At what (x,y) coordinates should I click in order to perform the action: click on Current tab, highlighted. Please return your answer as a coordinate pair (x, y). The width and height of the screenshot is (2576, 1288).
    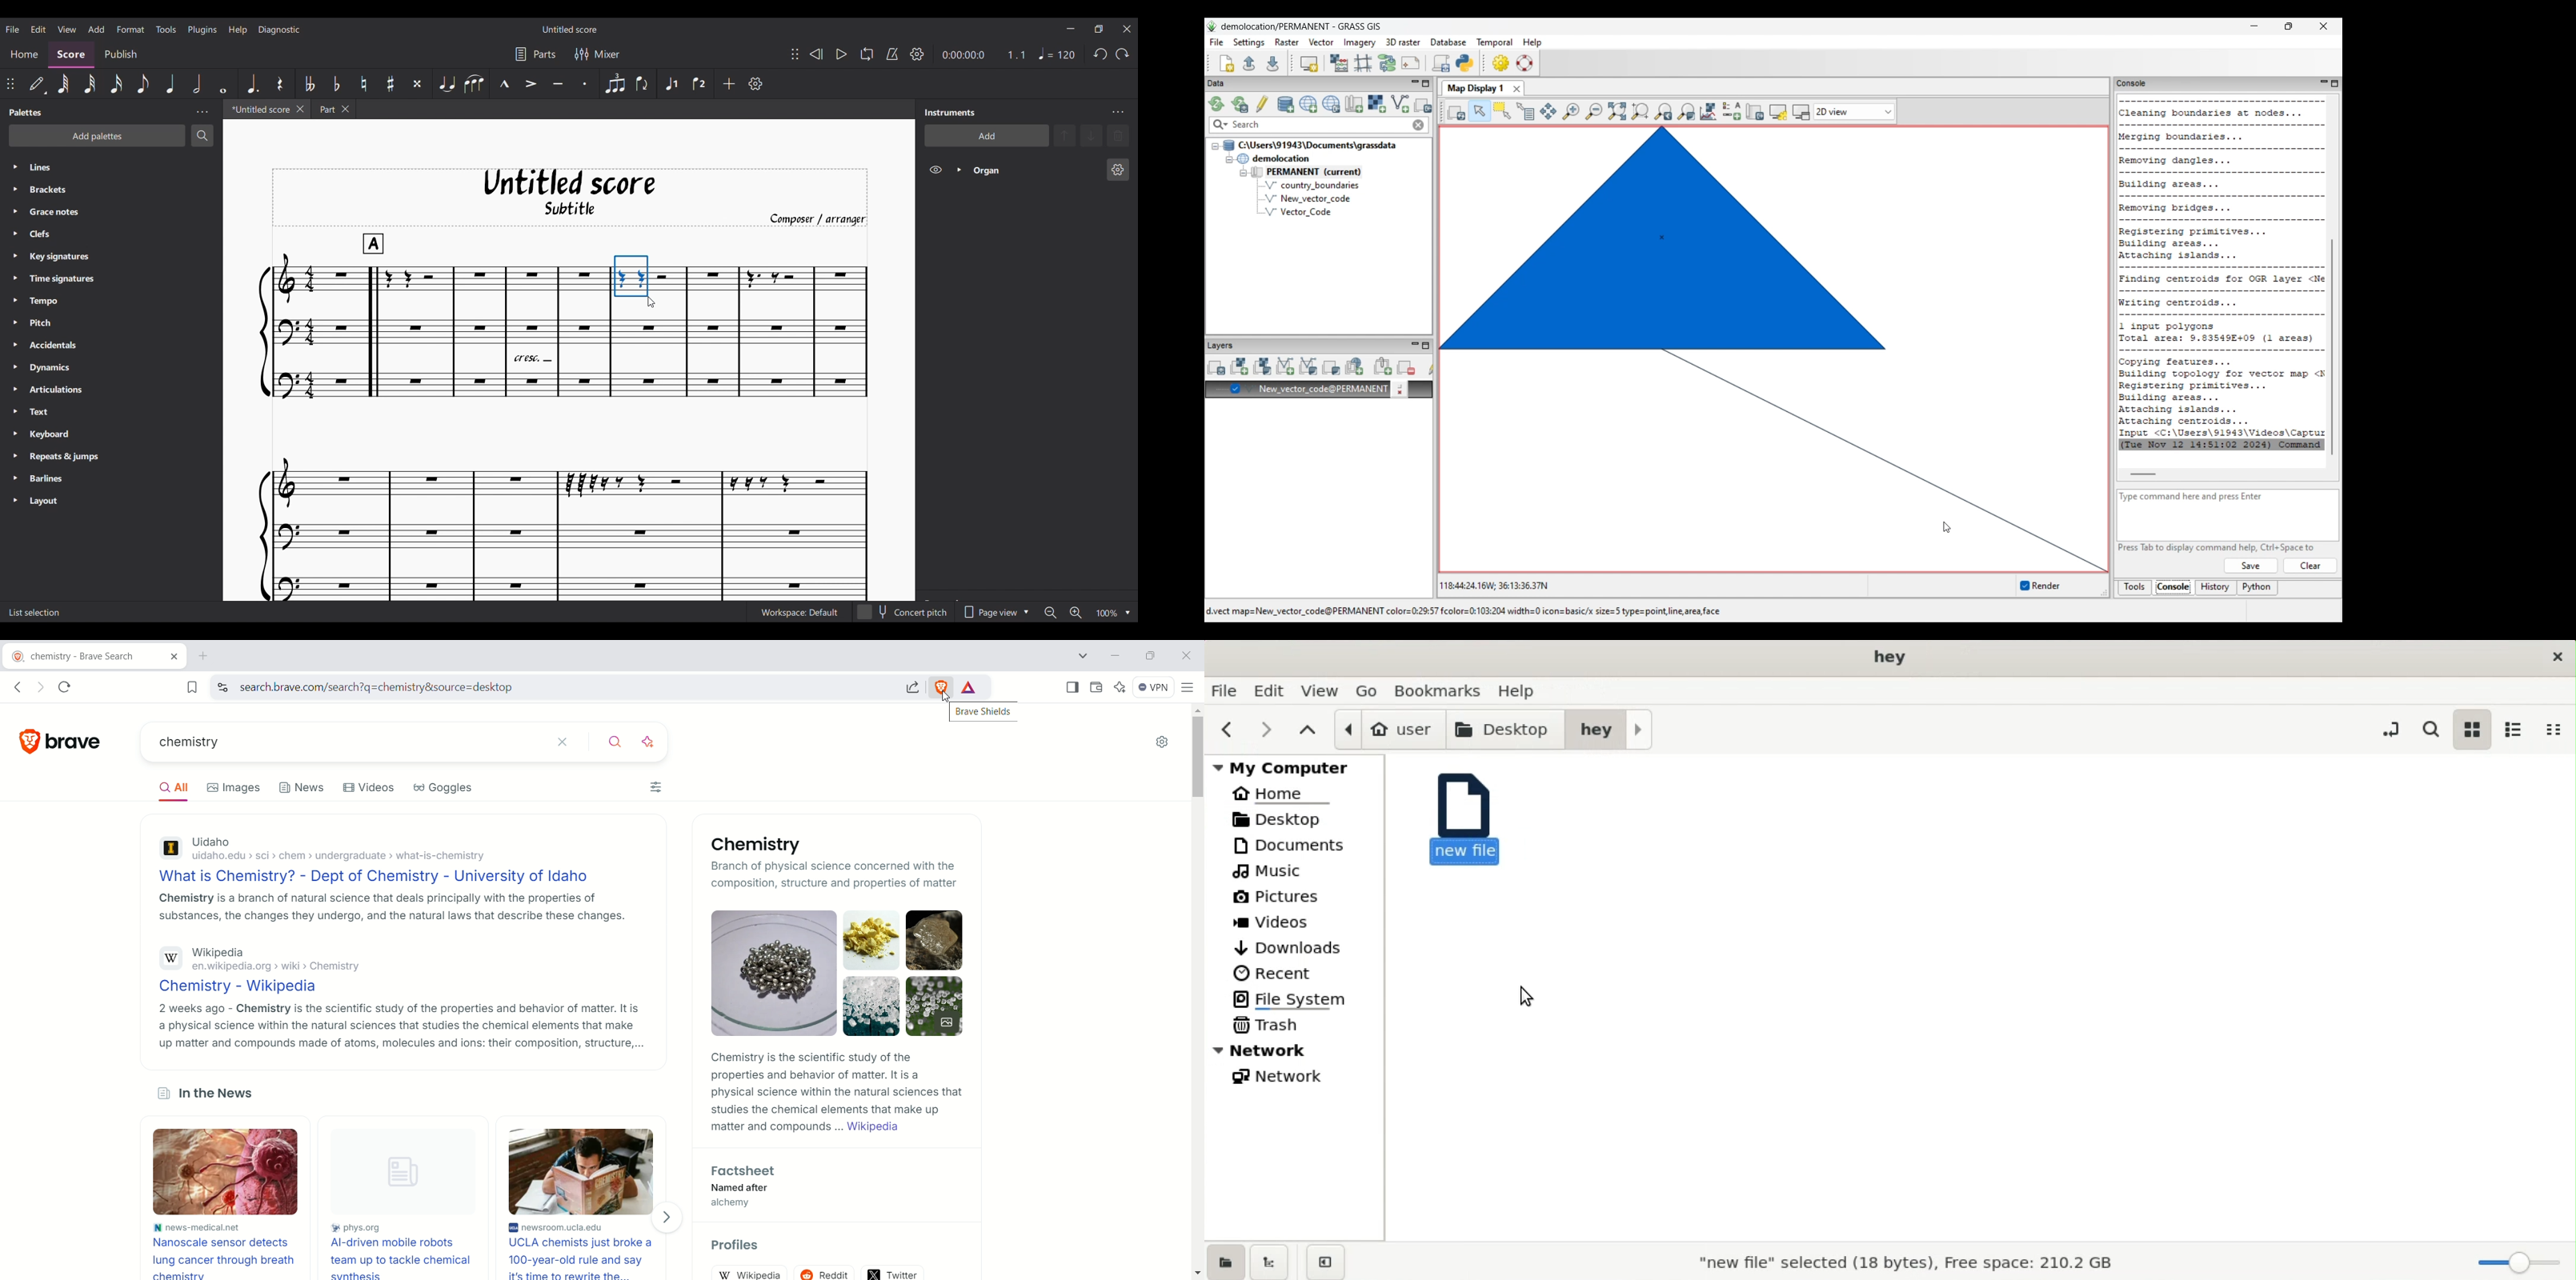
    Looking at the image, I should click on (260, 109).